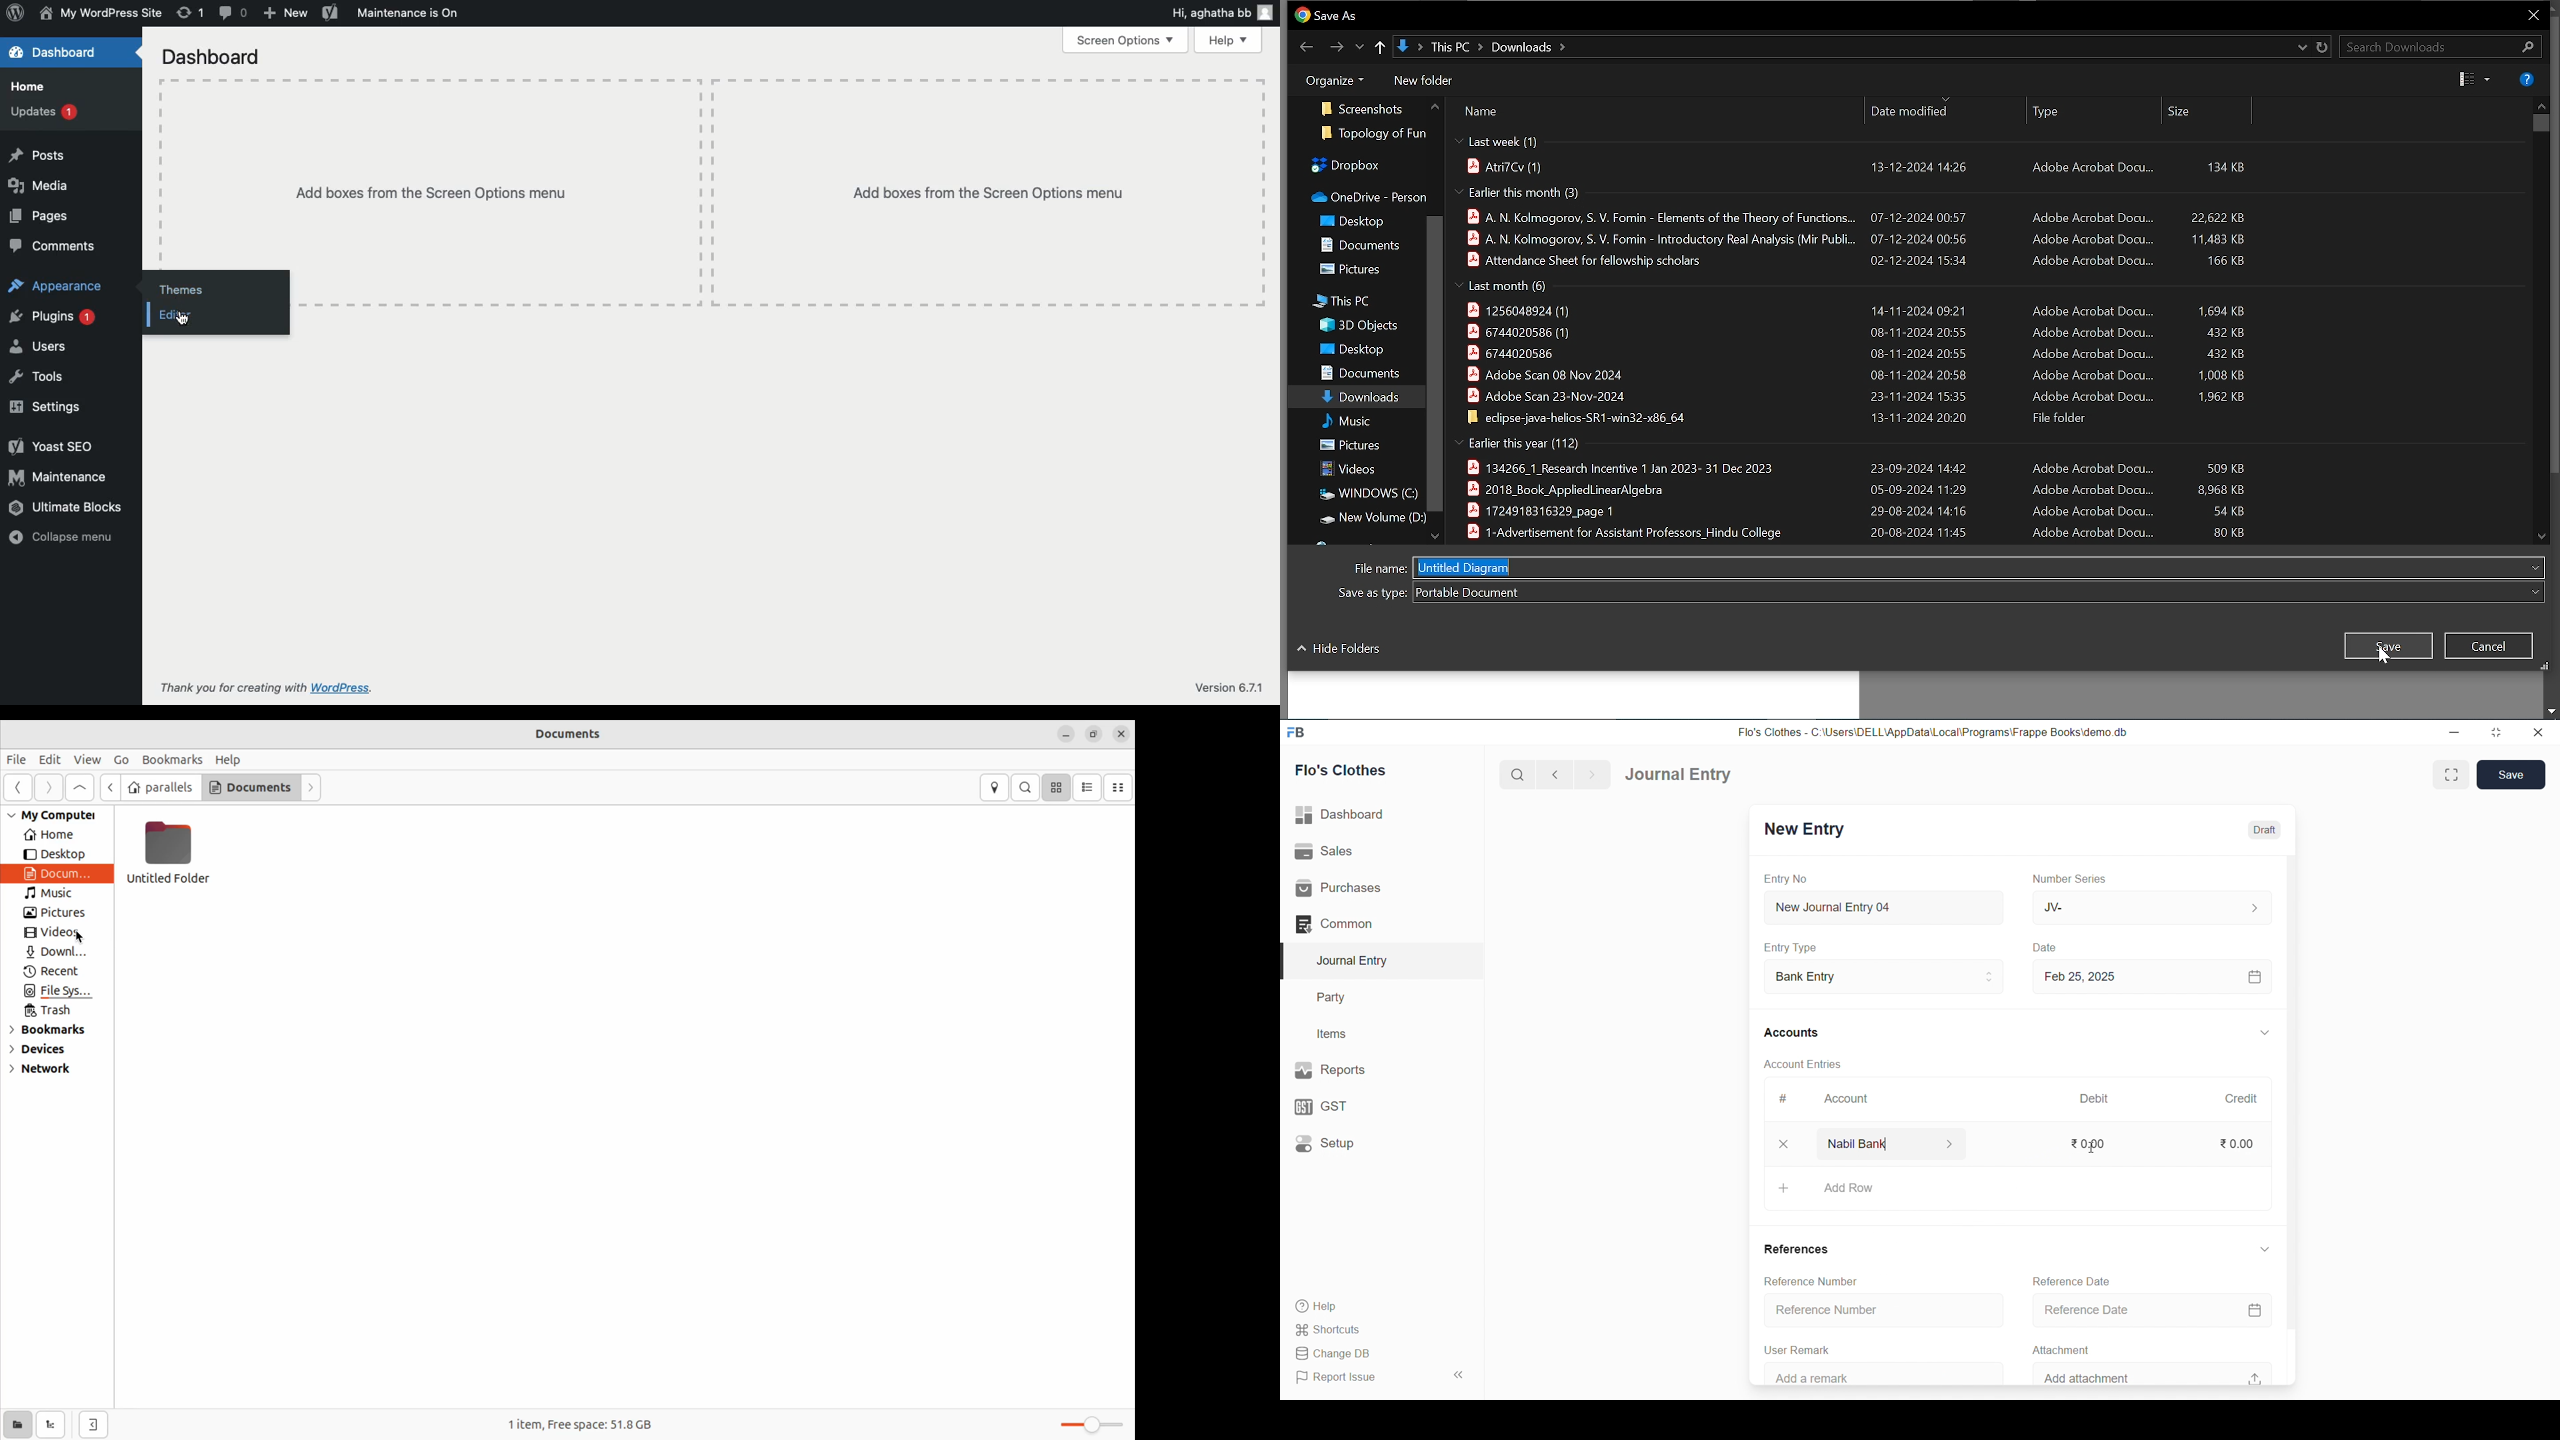 The width and height of the screenshot is (2576, 1456). What do you see at coordinates (1356, 327) in the screenshot?
I see `3D objects` at bounding box center [1356, 327].